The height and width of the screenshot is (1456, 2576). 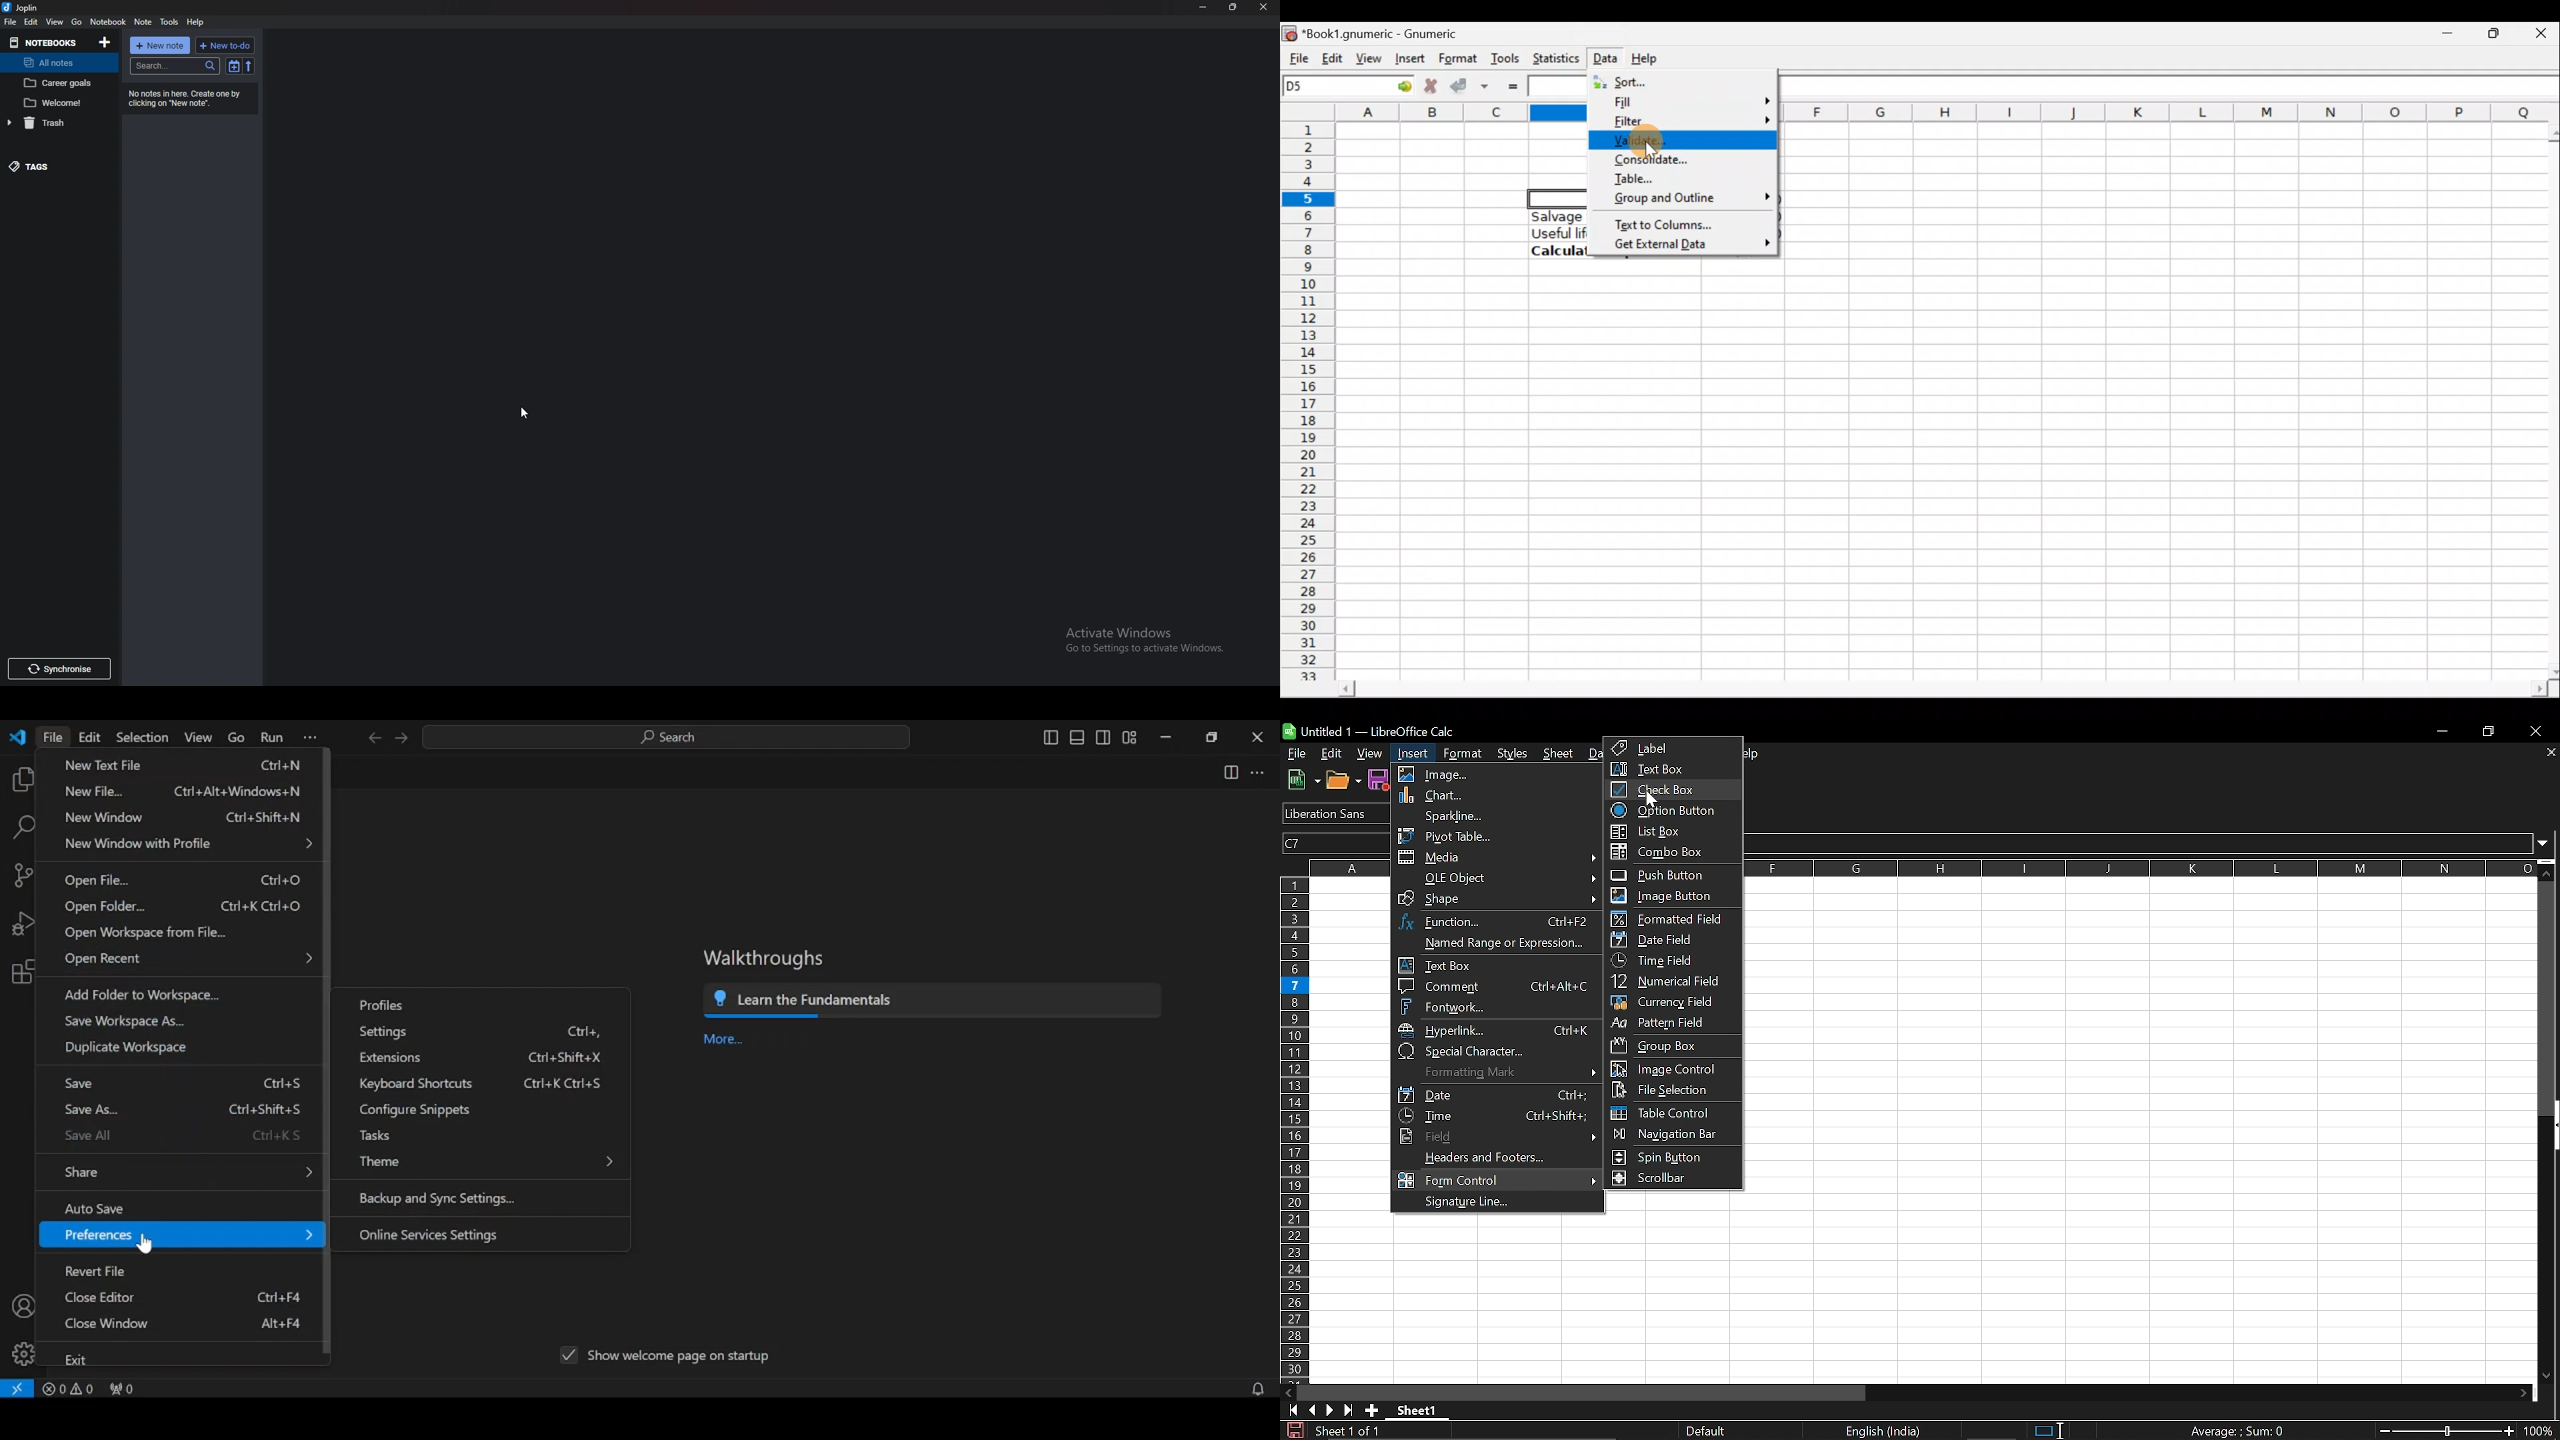 What do you see at coordinates (109, 21) in the screenshot?
I see `notebook` at bounding box center [109, 21].